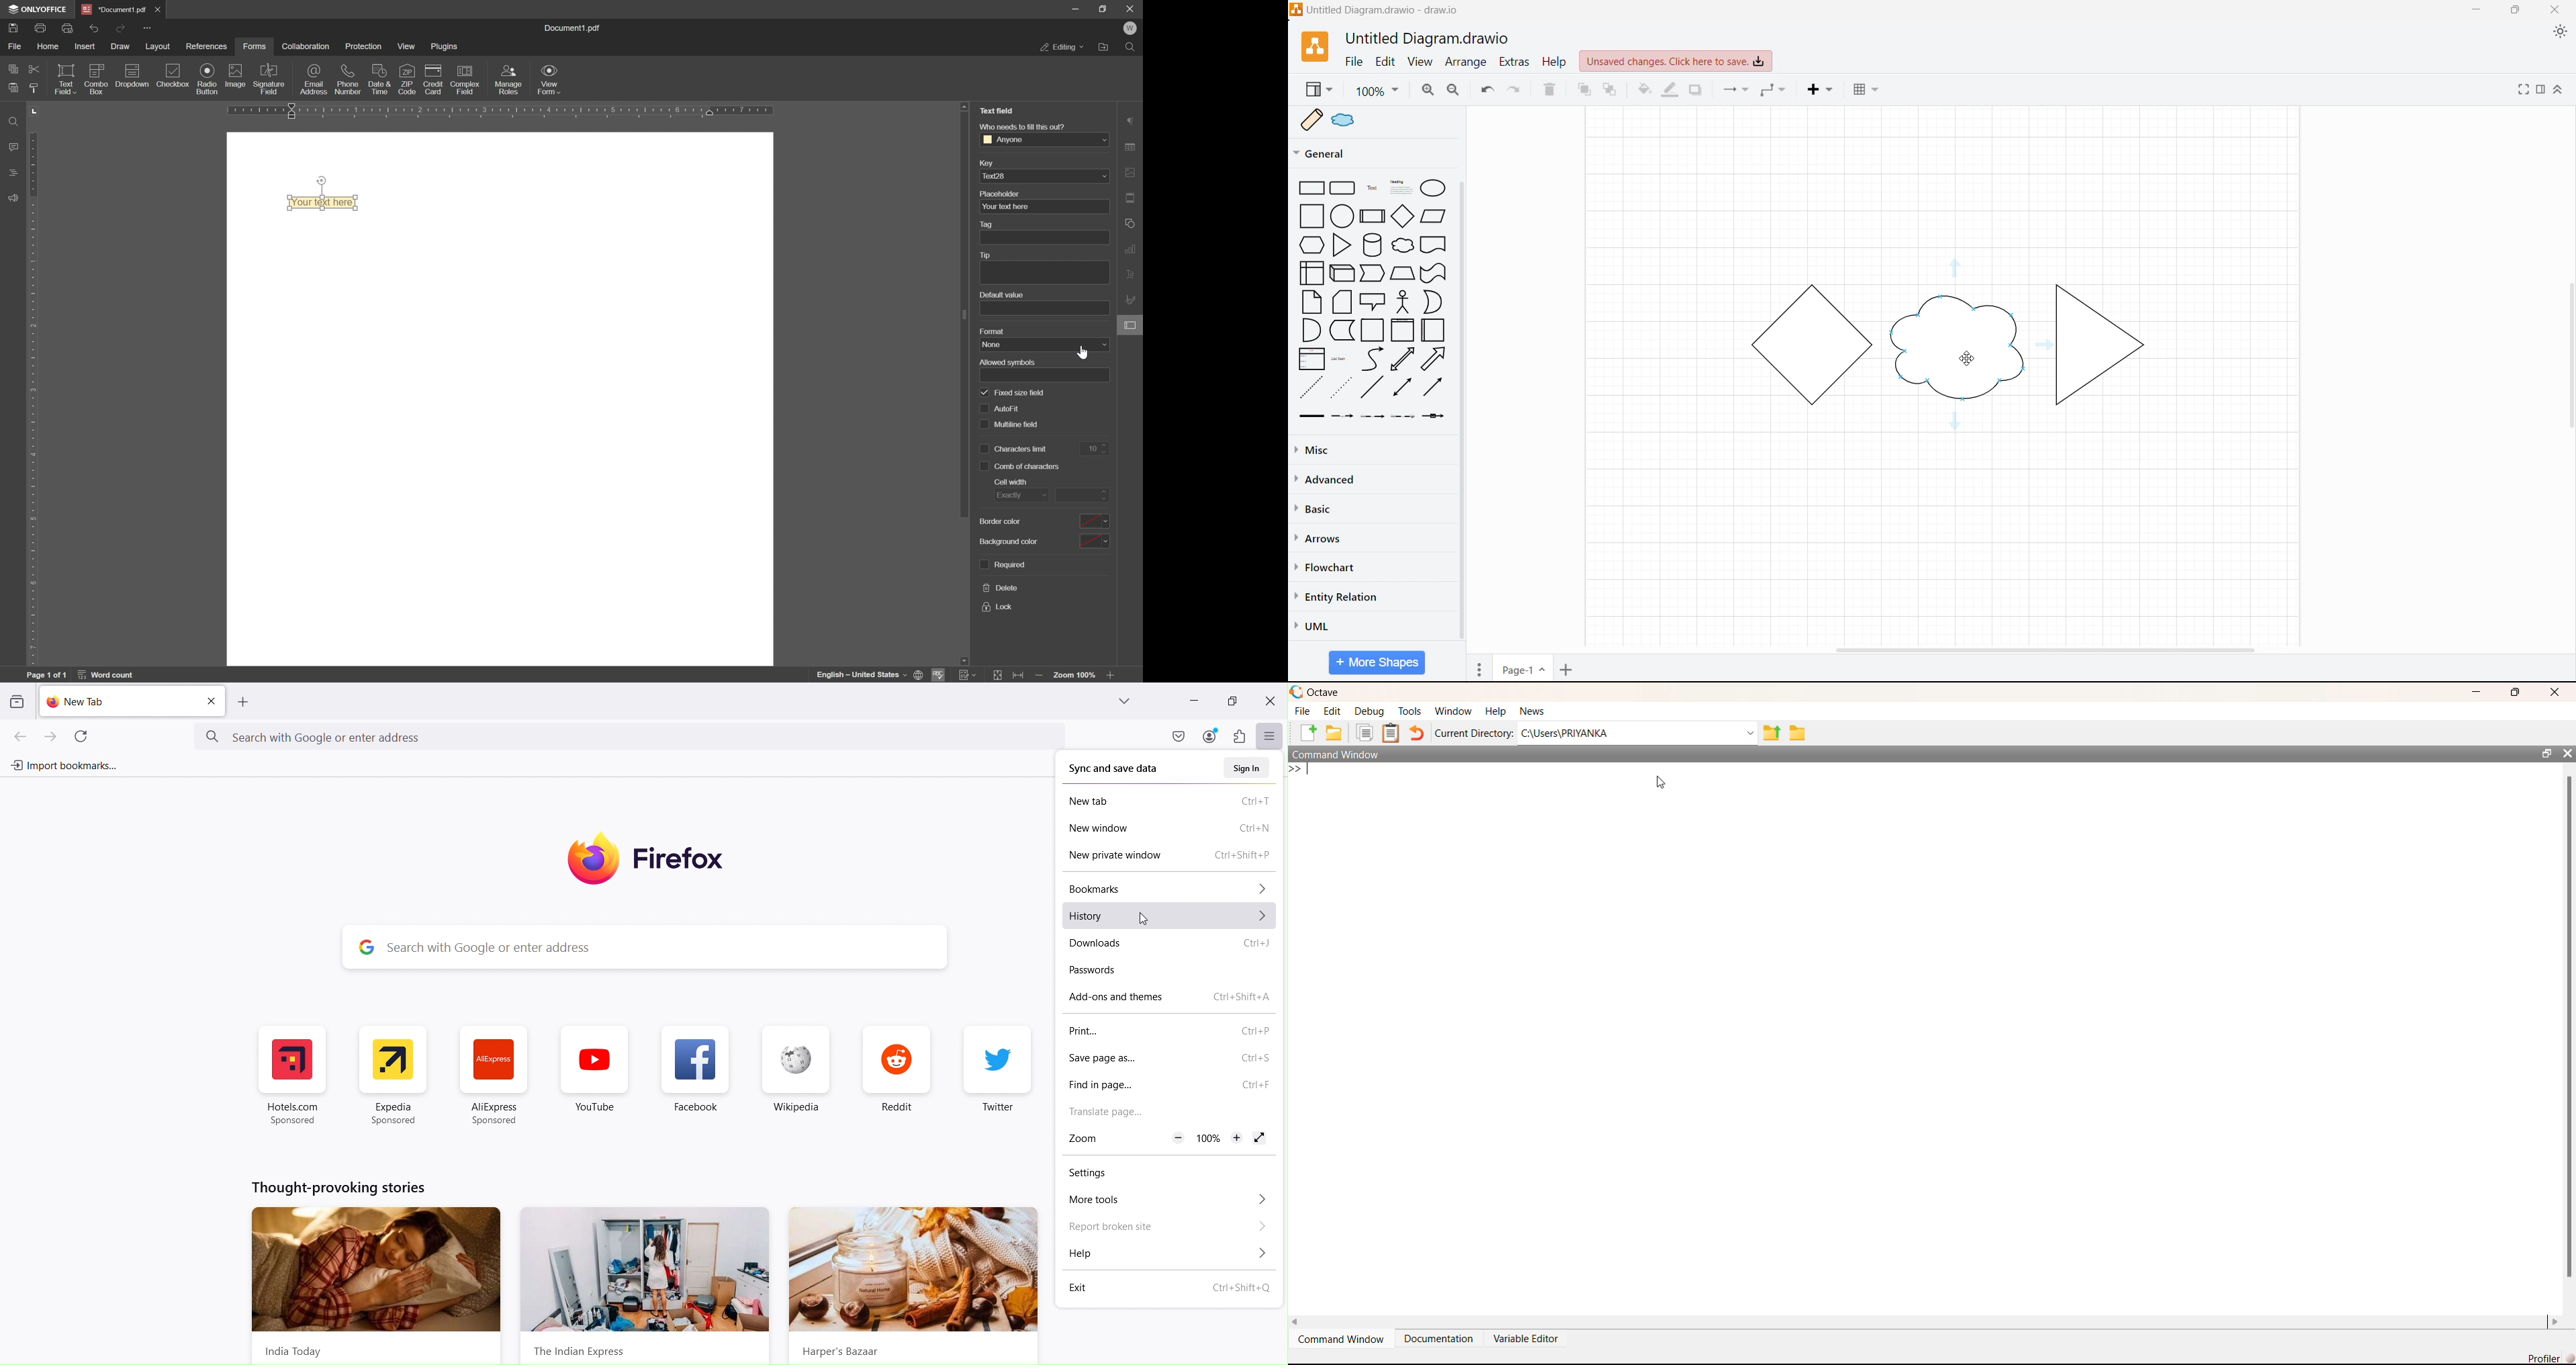 This screenshot has height=1372, width=2576. I want to click on Untitled Diagram.drawio, so click(1426, 36).